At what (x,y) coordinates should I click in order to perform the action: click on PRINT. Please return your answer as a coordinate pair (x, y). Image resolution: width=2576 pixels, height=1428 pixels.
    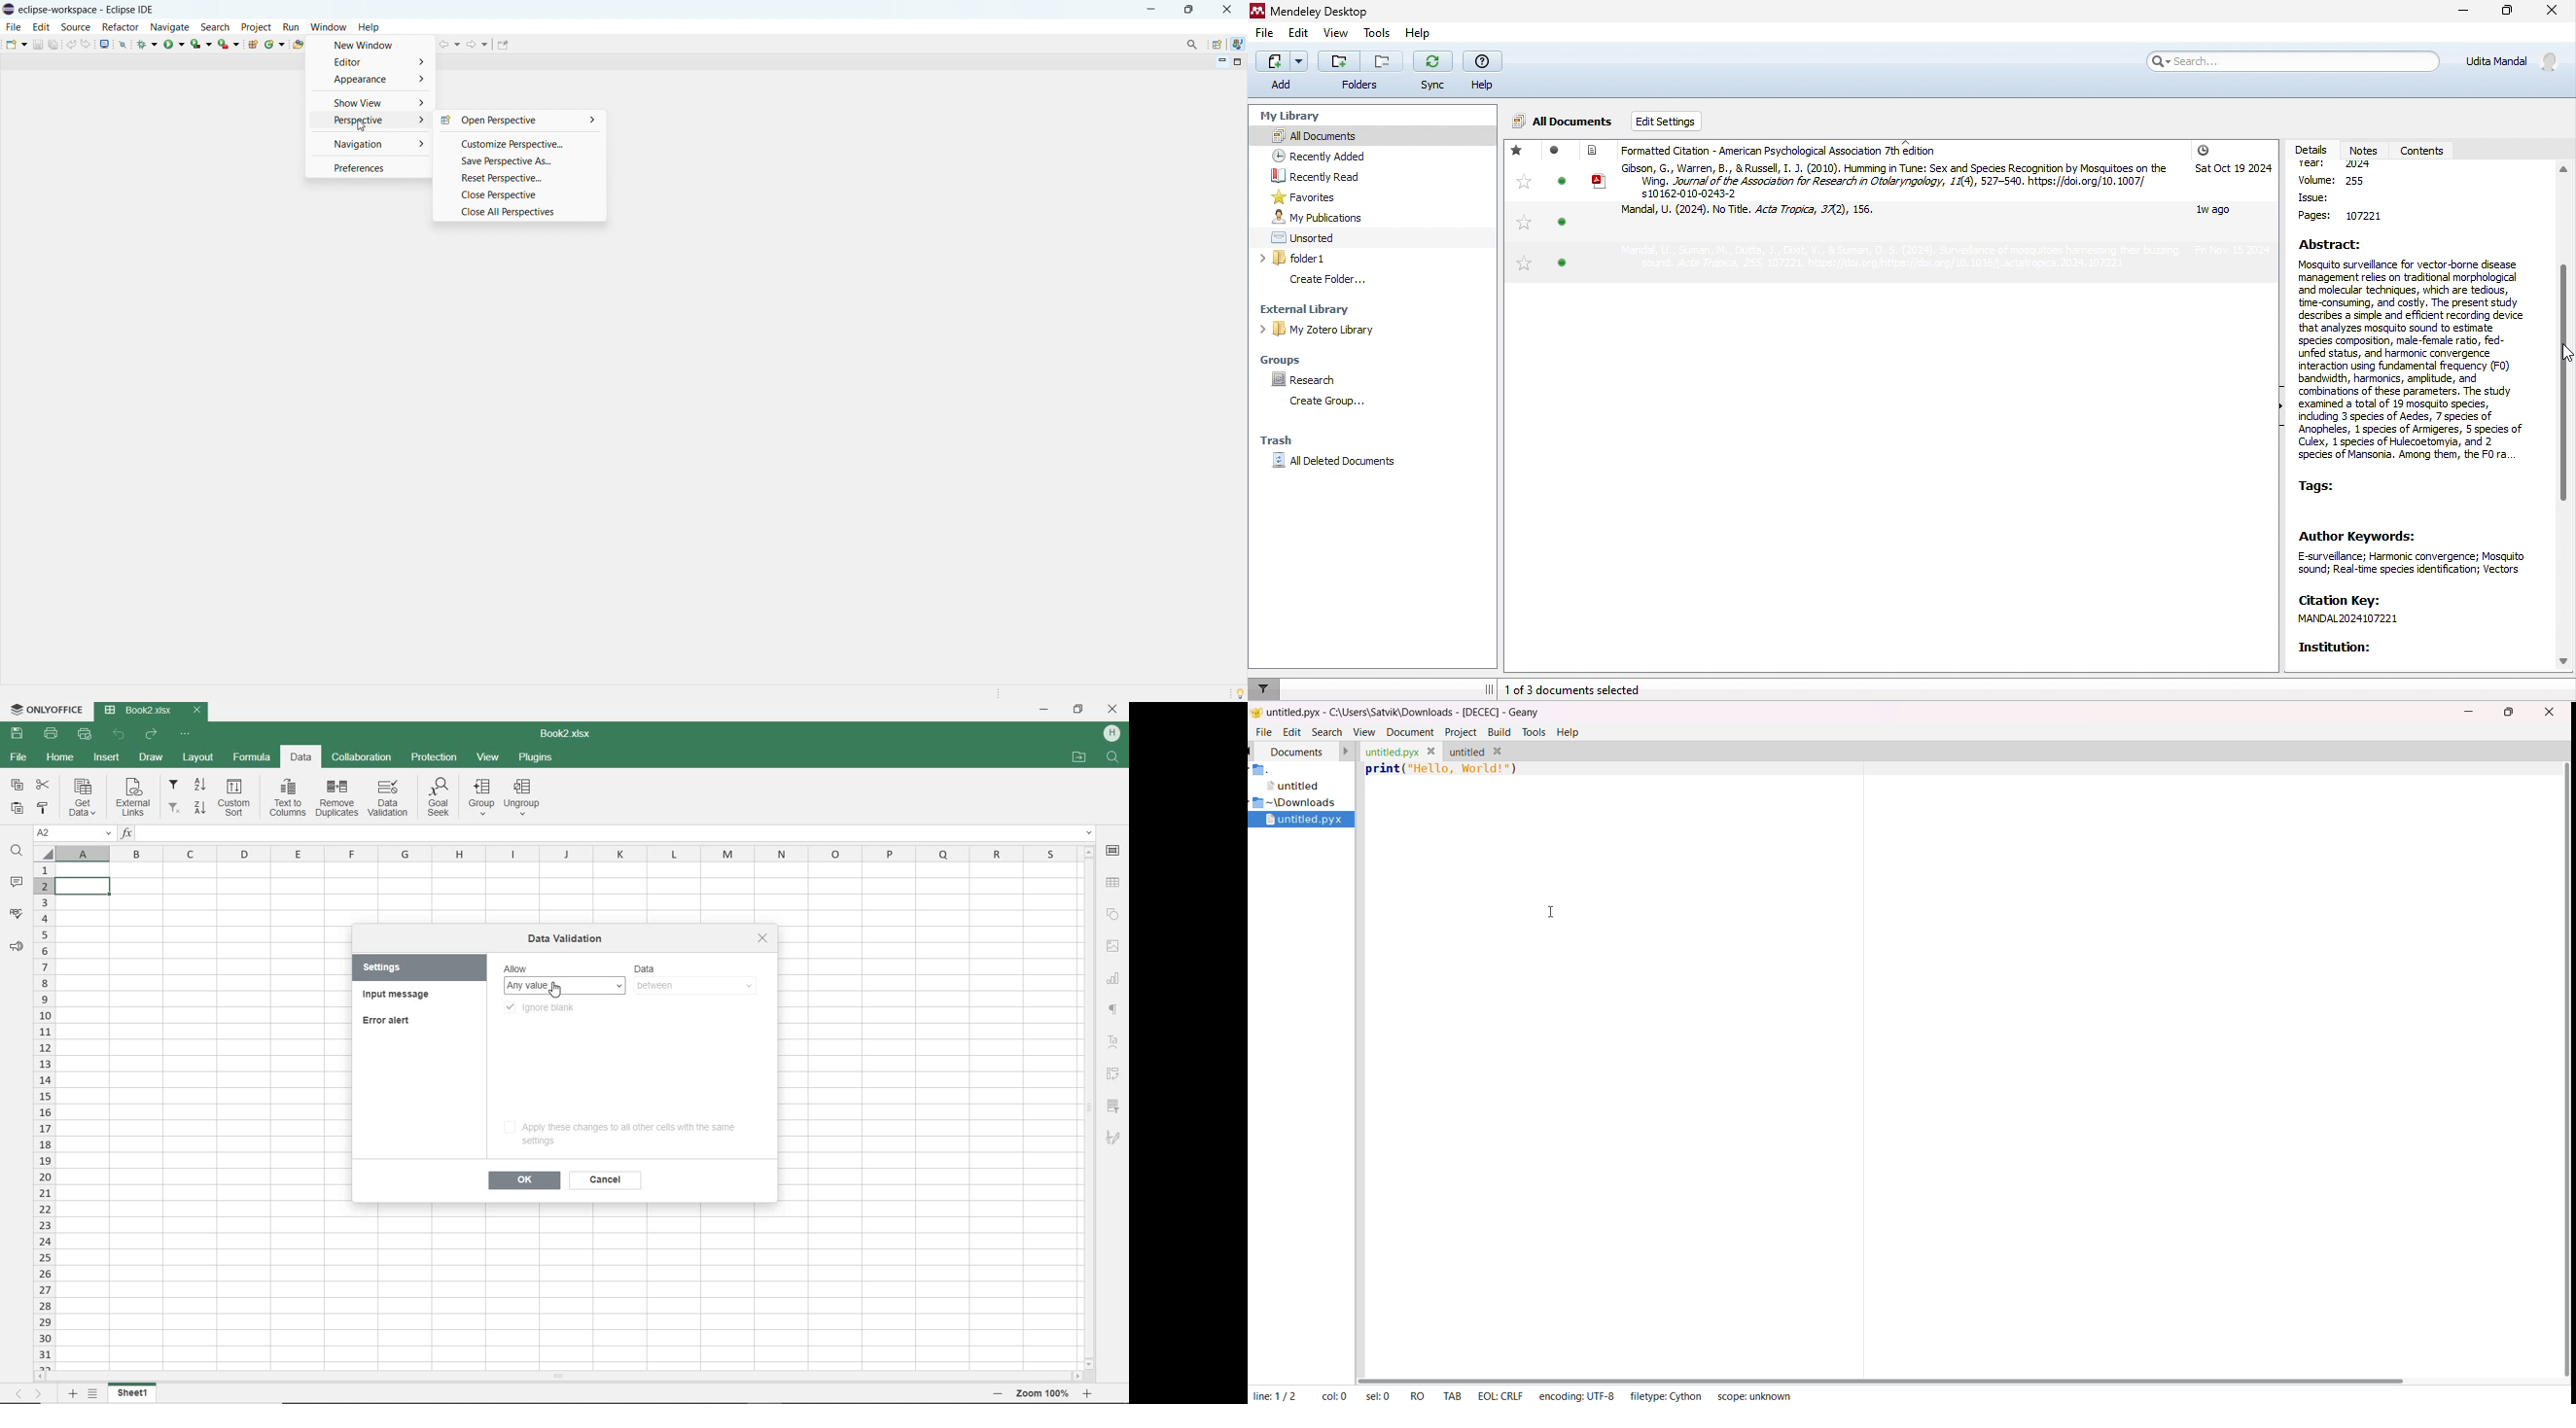
    Looking at the image, I should click on (51, 734).